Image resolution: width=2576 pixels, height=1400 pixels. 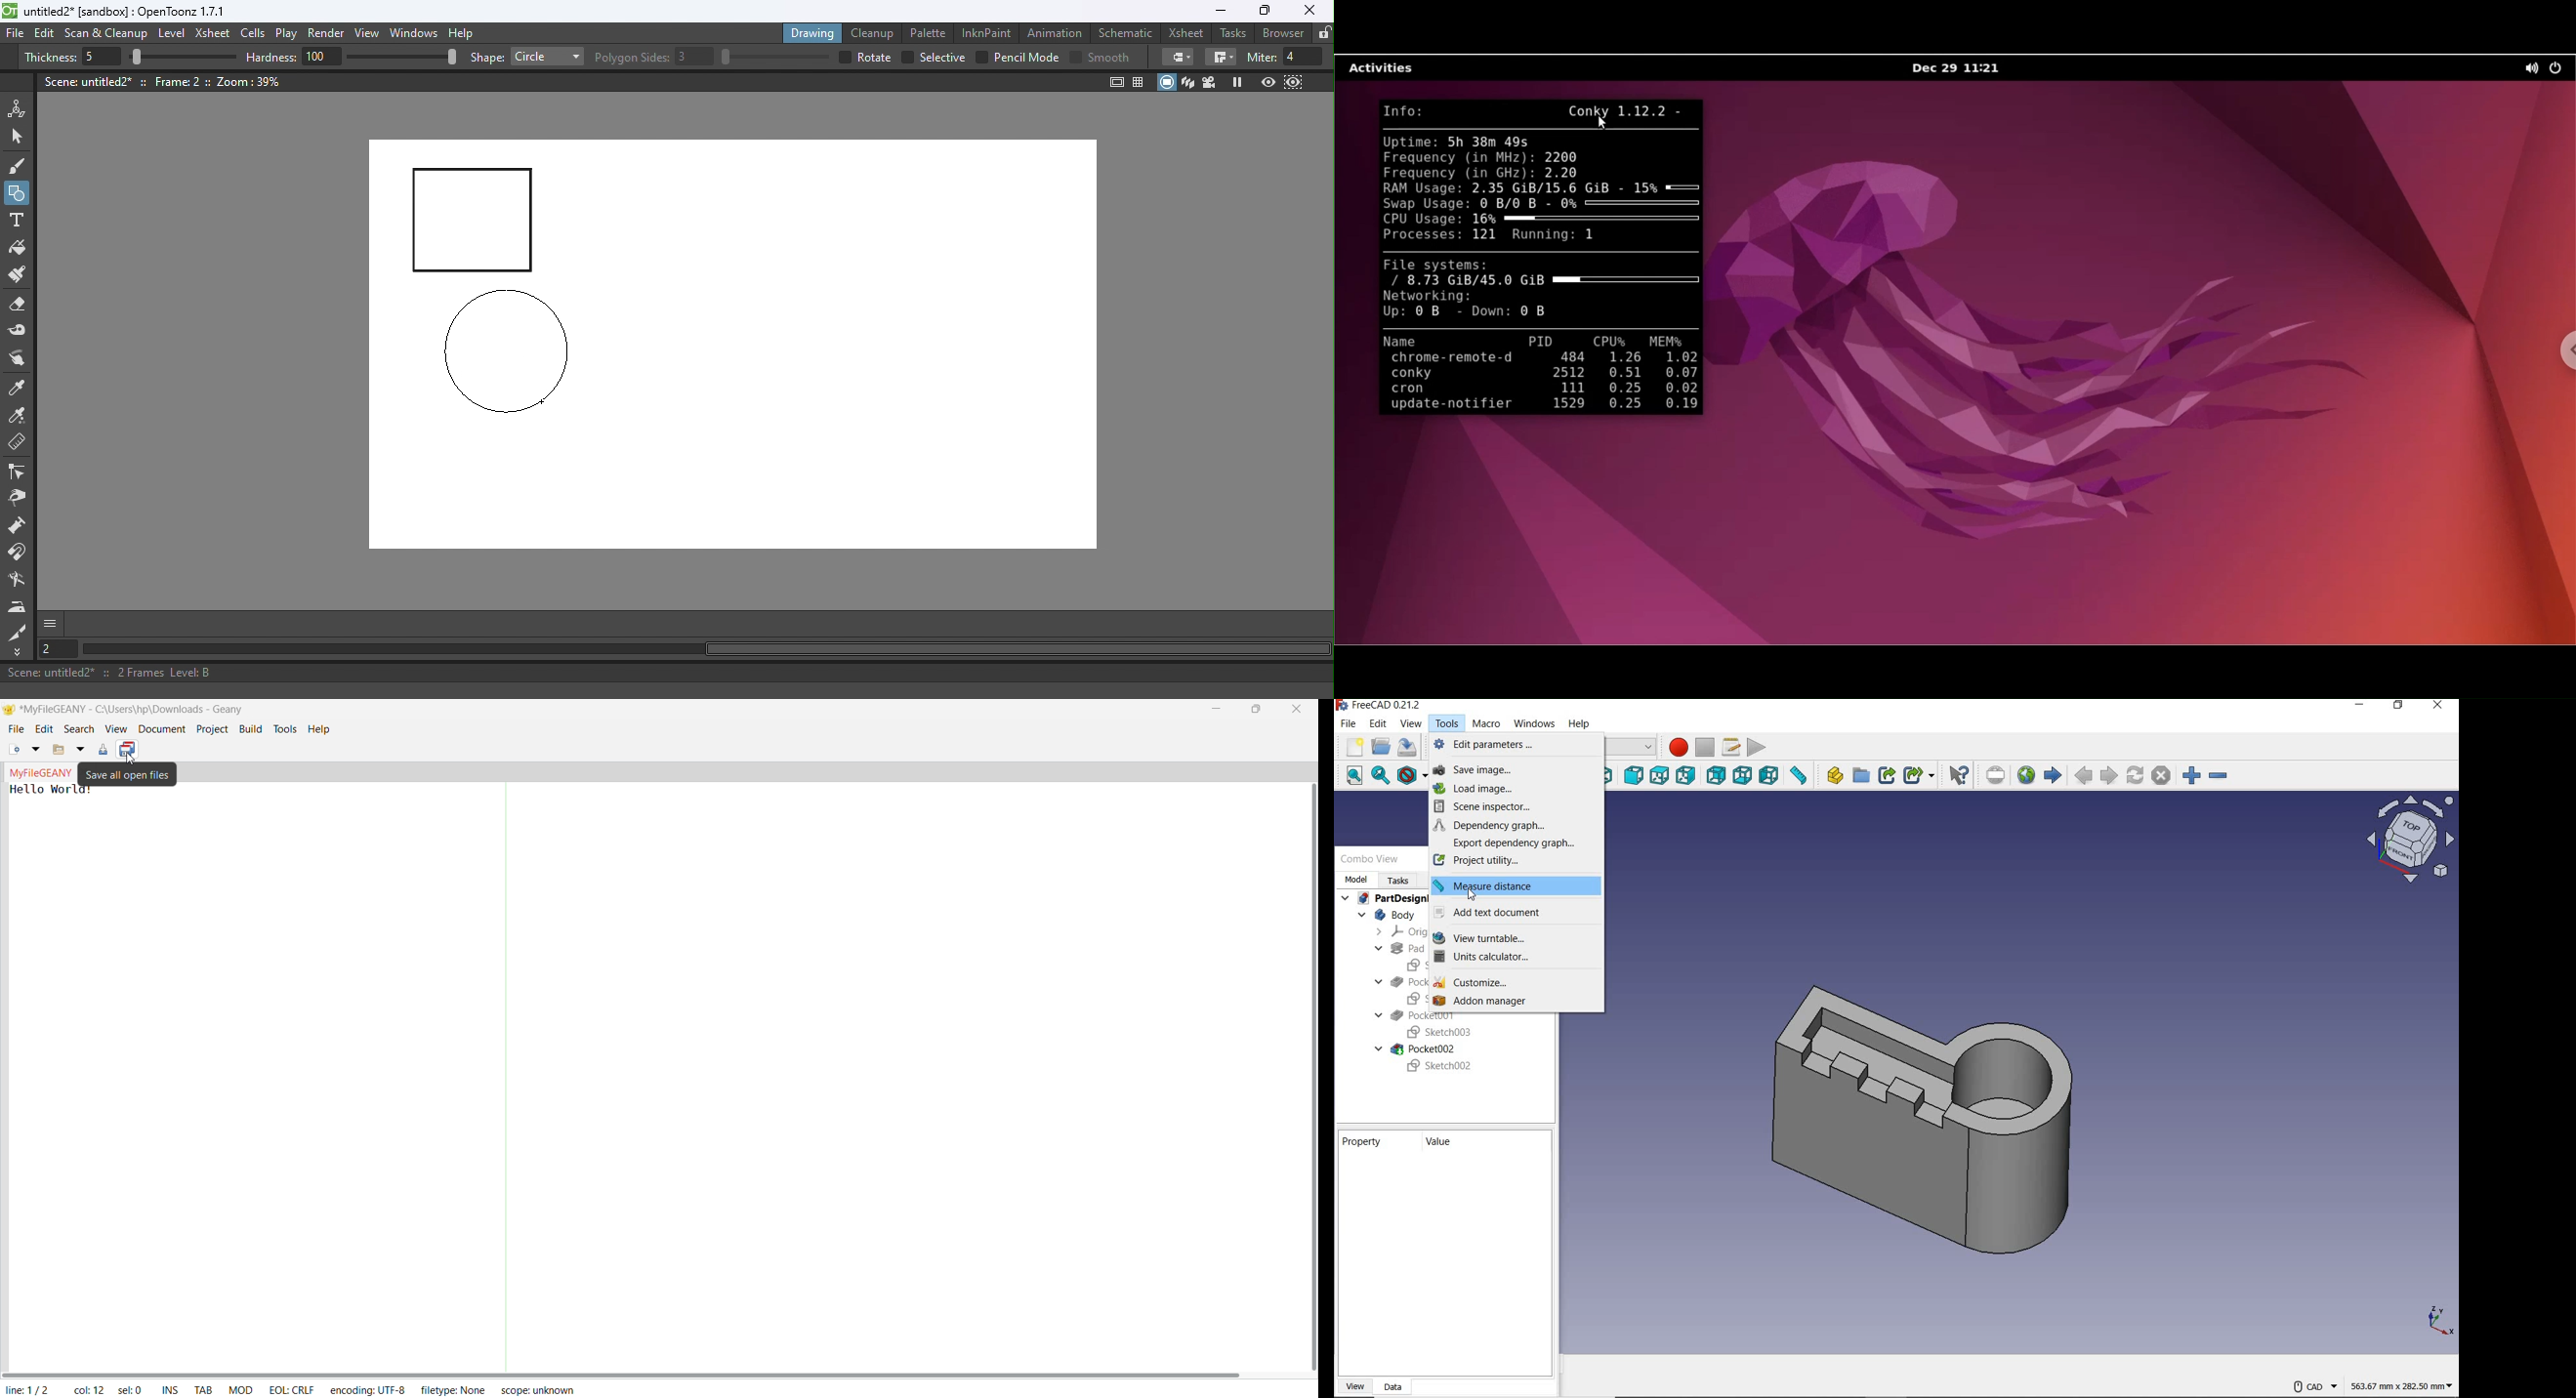 What do you see at coordinates (2162, 776) in the screenshot?
I see `stop loading` at bounding box center [2162, 776].